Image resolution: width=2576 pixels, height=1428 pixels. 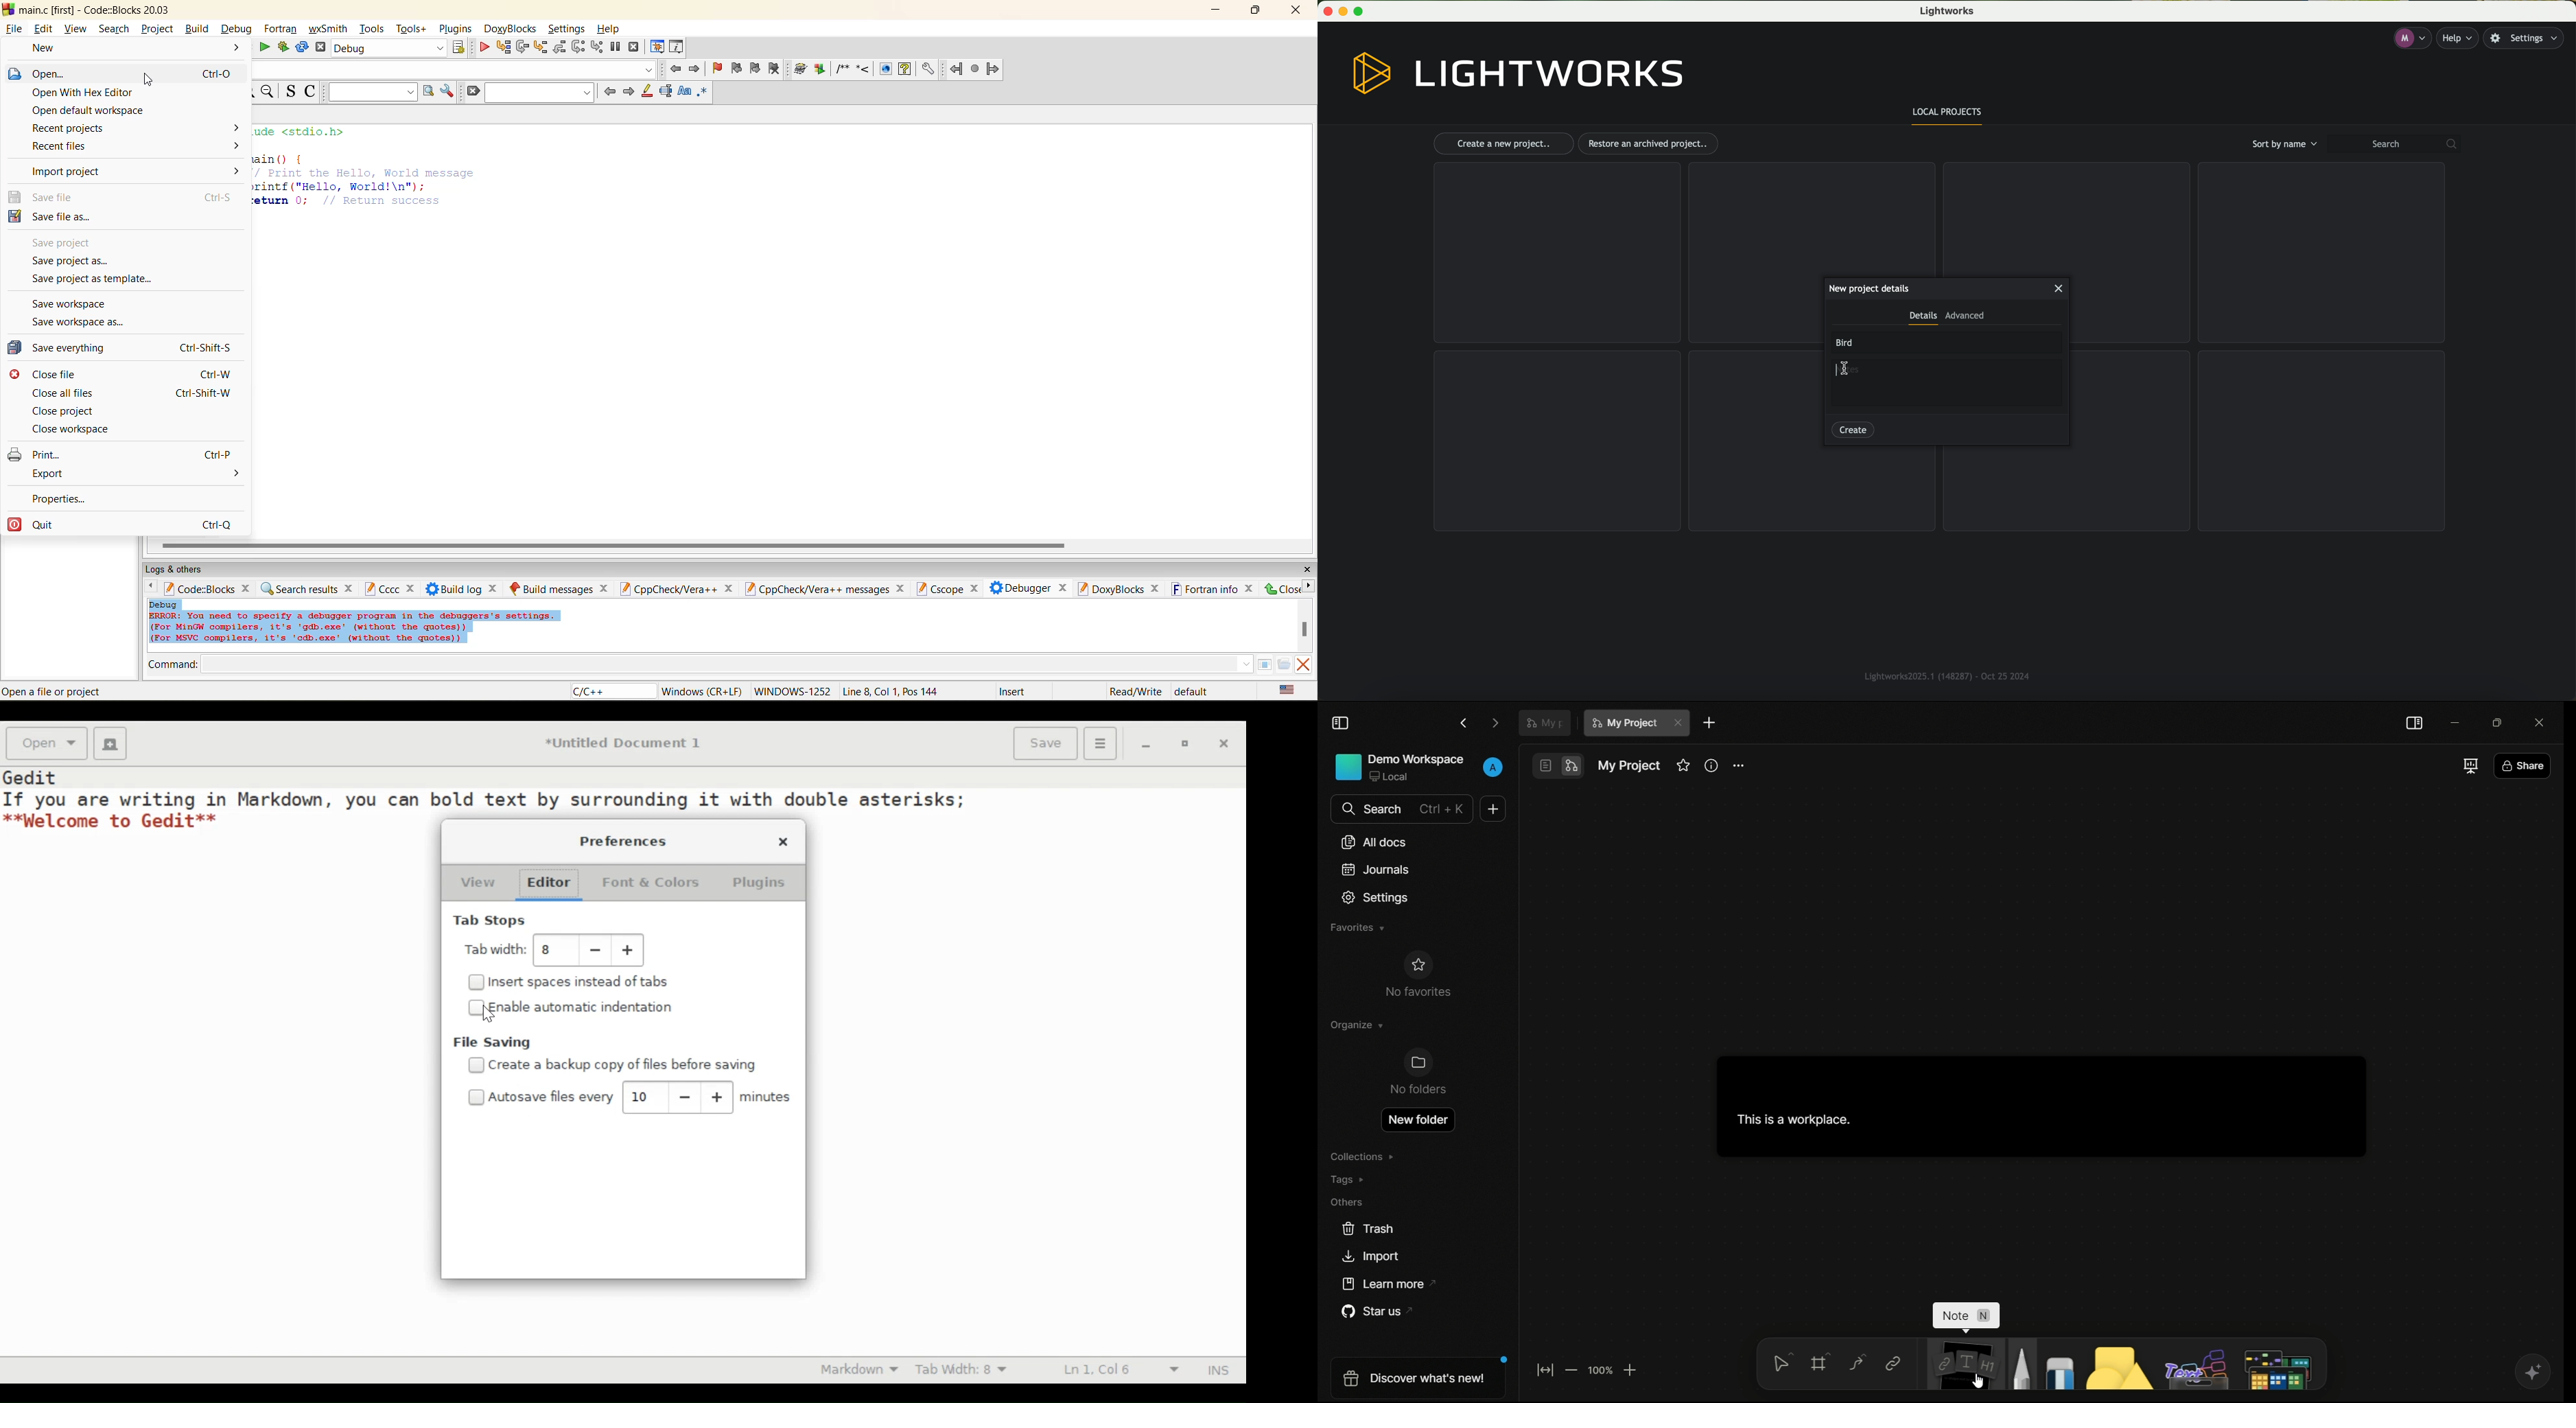 I want to click on code completion compiler, so click(x=453, y=69).